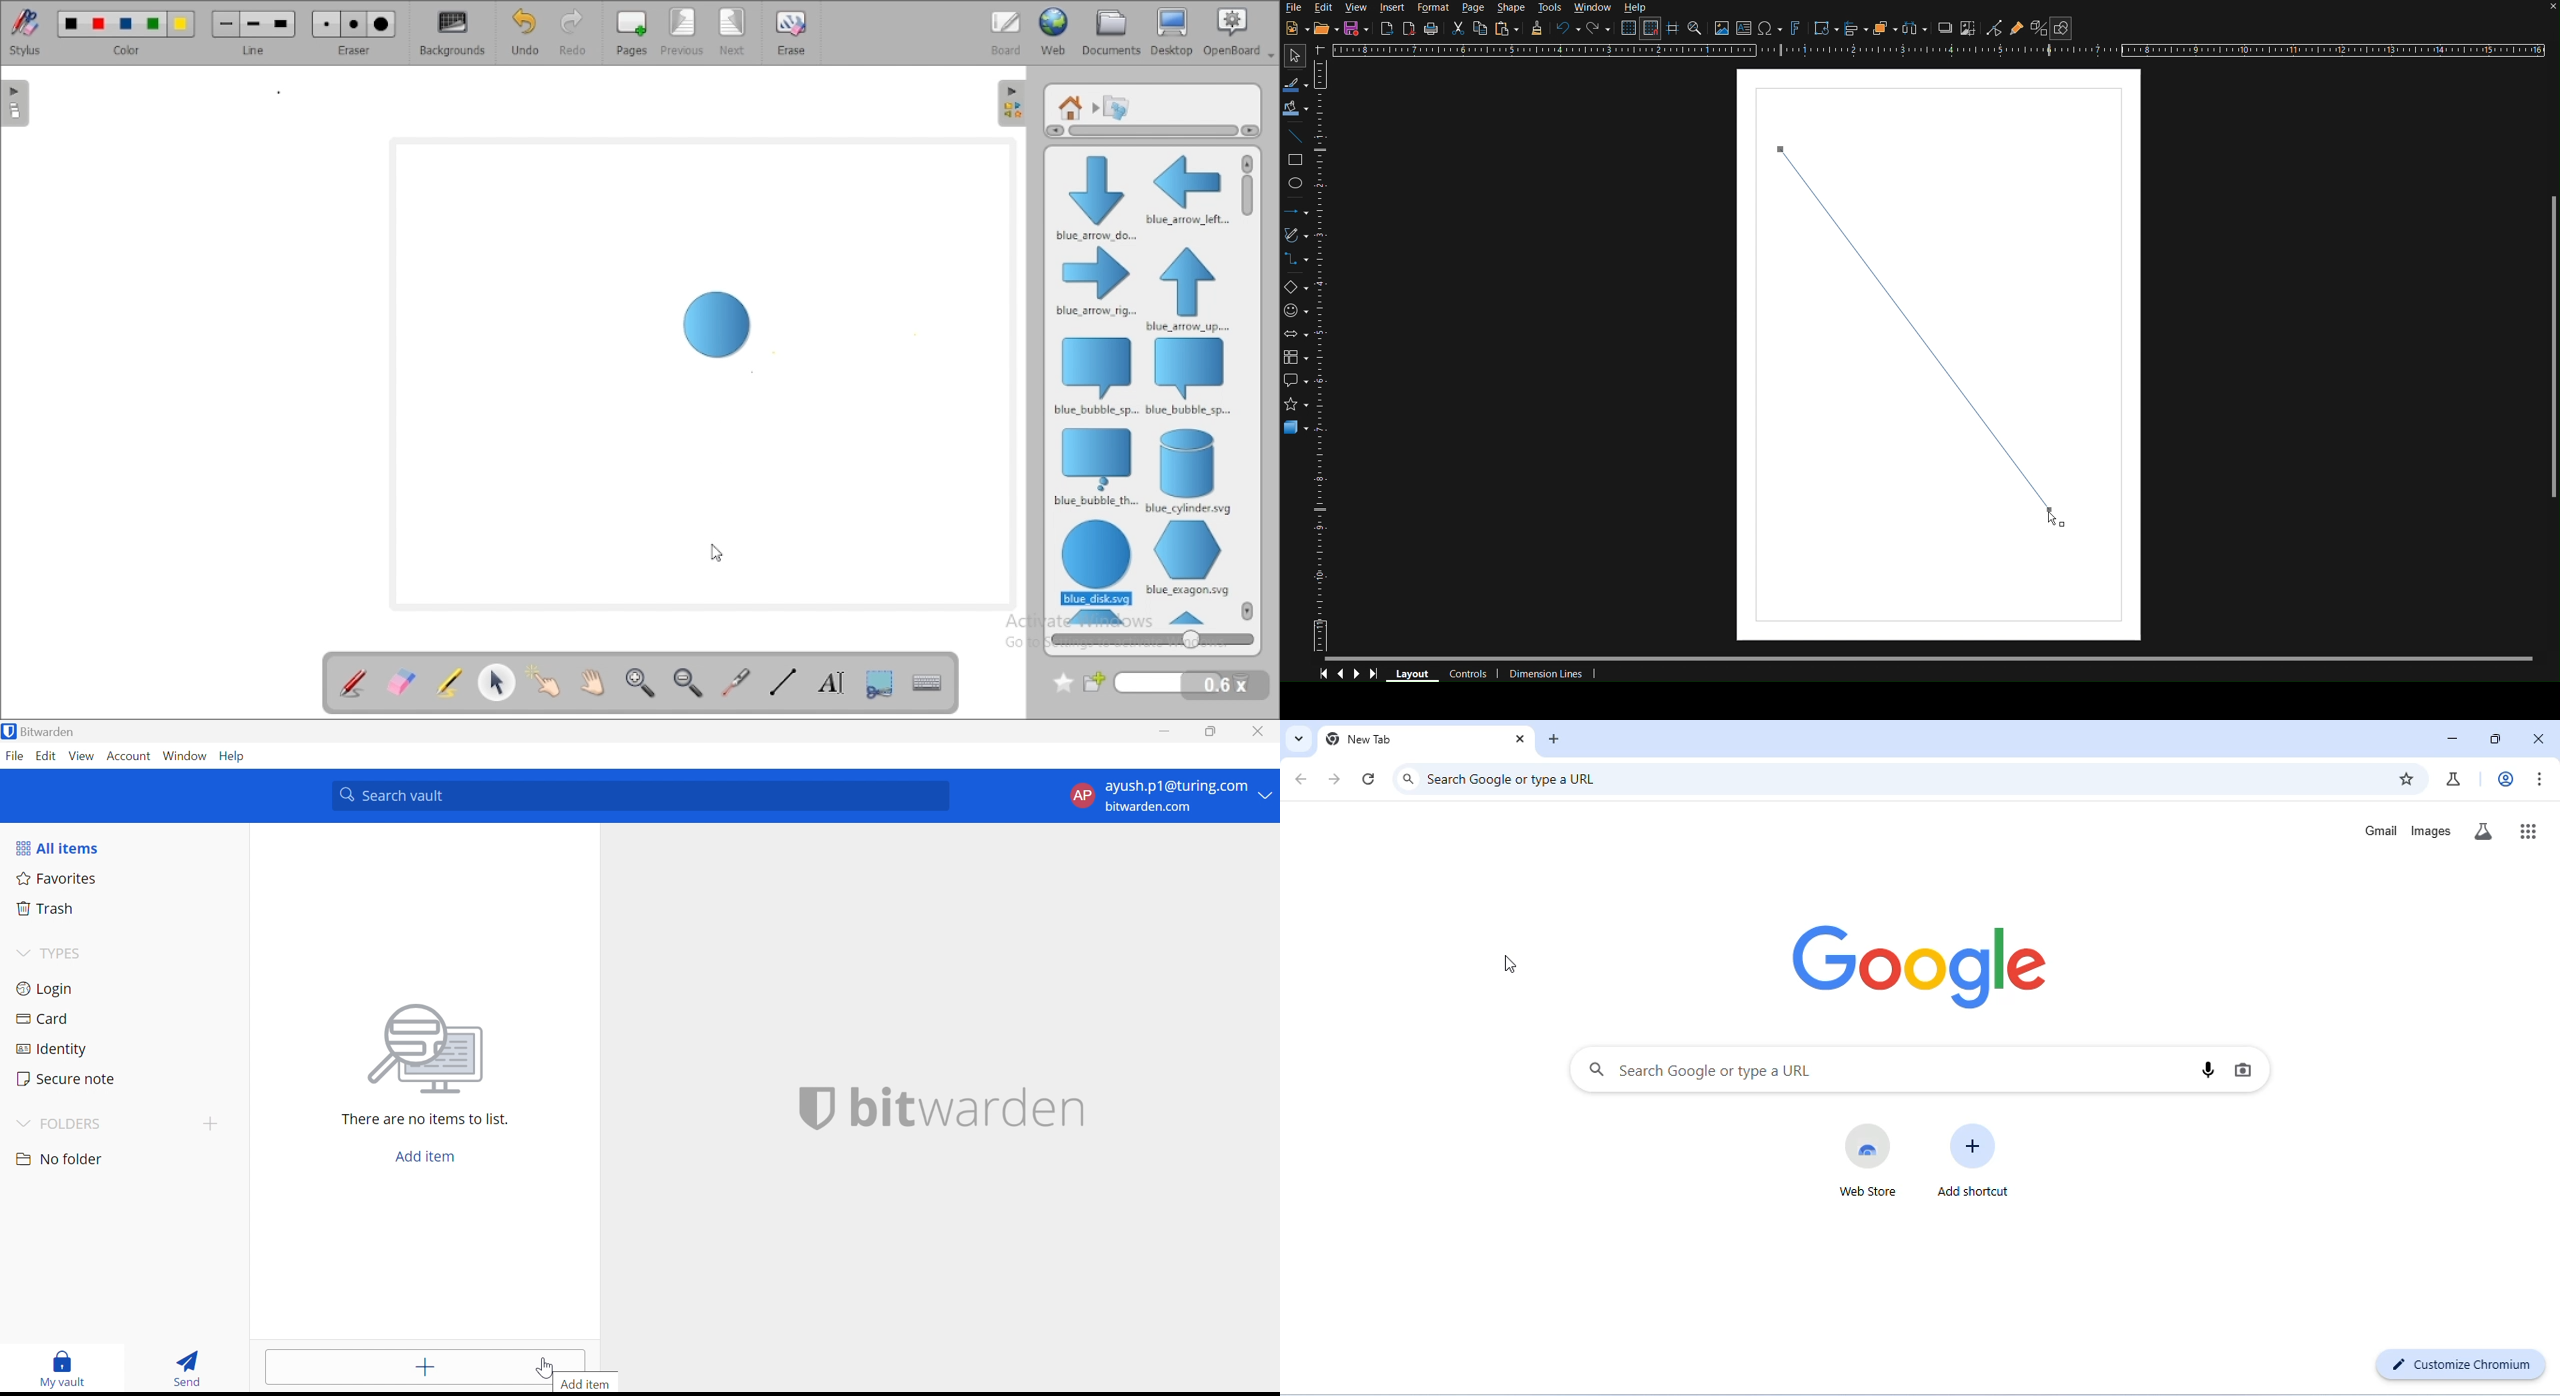 The width and height of the screenshot is (2576, 1400). I want to click on Format, so click(1431, 8).